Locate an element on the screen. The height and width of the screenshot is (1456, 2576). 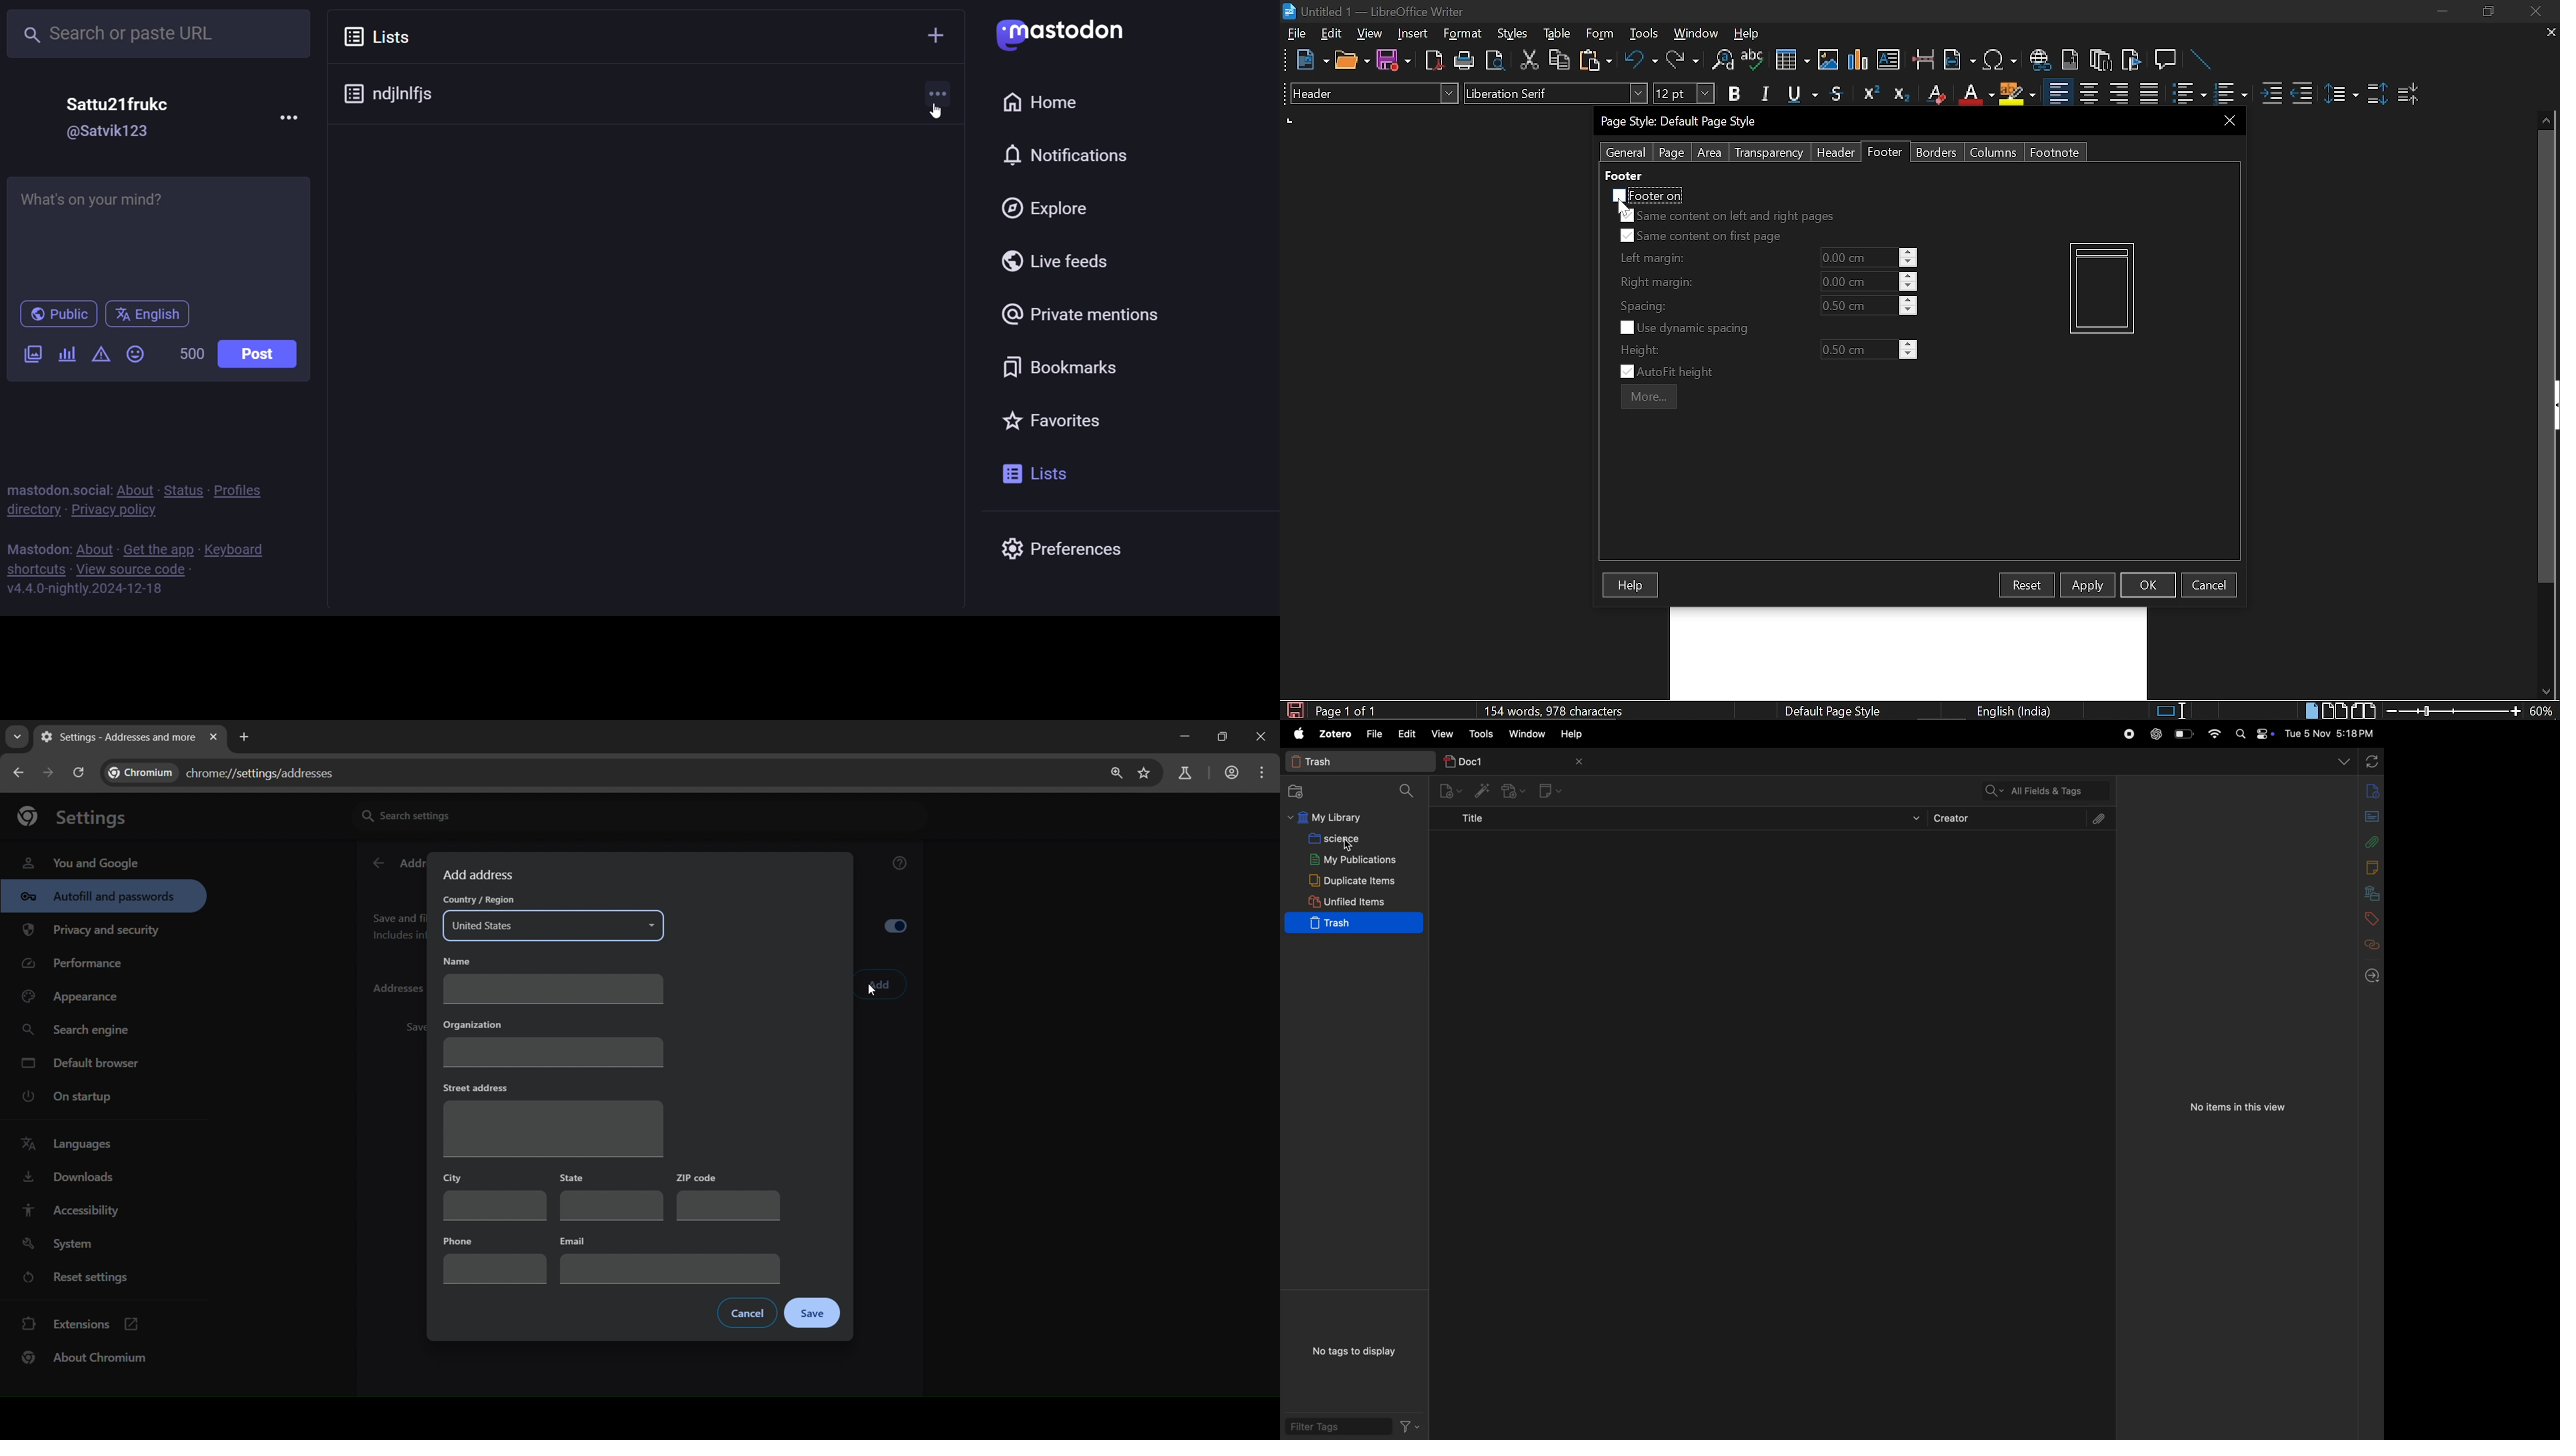
Tools is located at coordinates (1644, 34).